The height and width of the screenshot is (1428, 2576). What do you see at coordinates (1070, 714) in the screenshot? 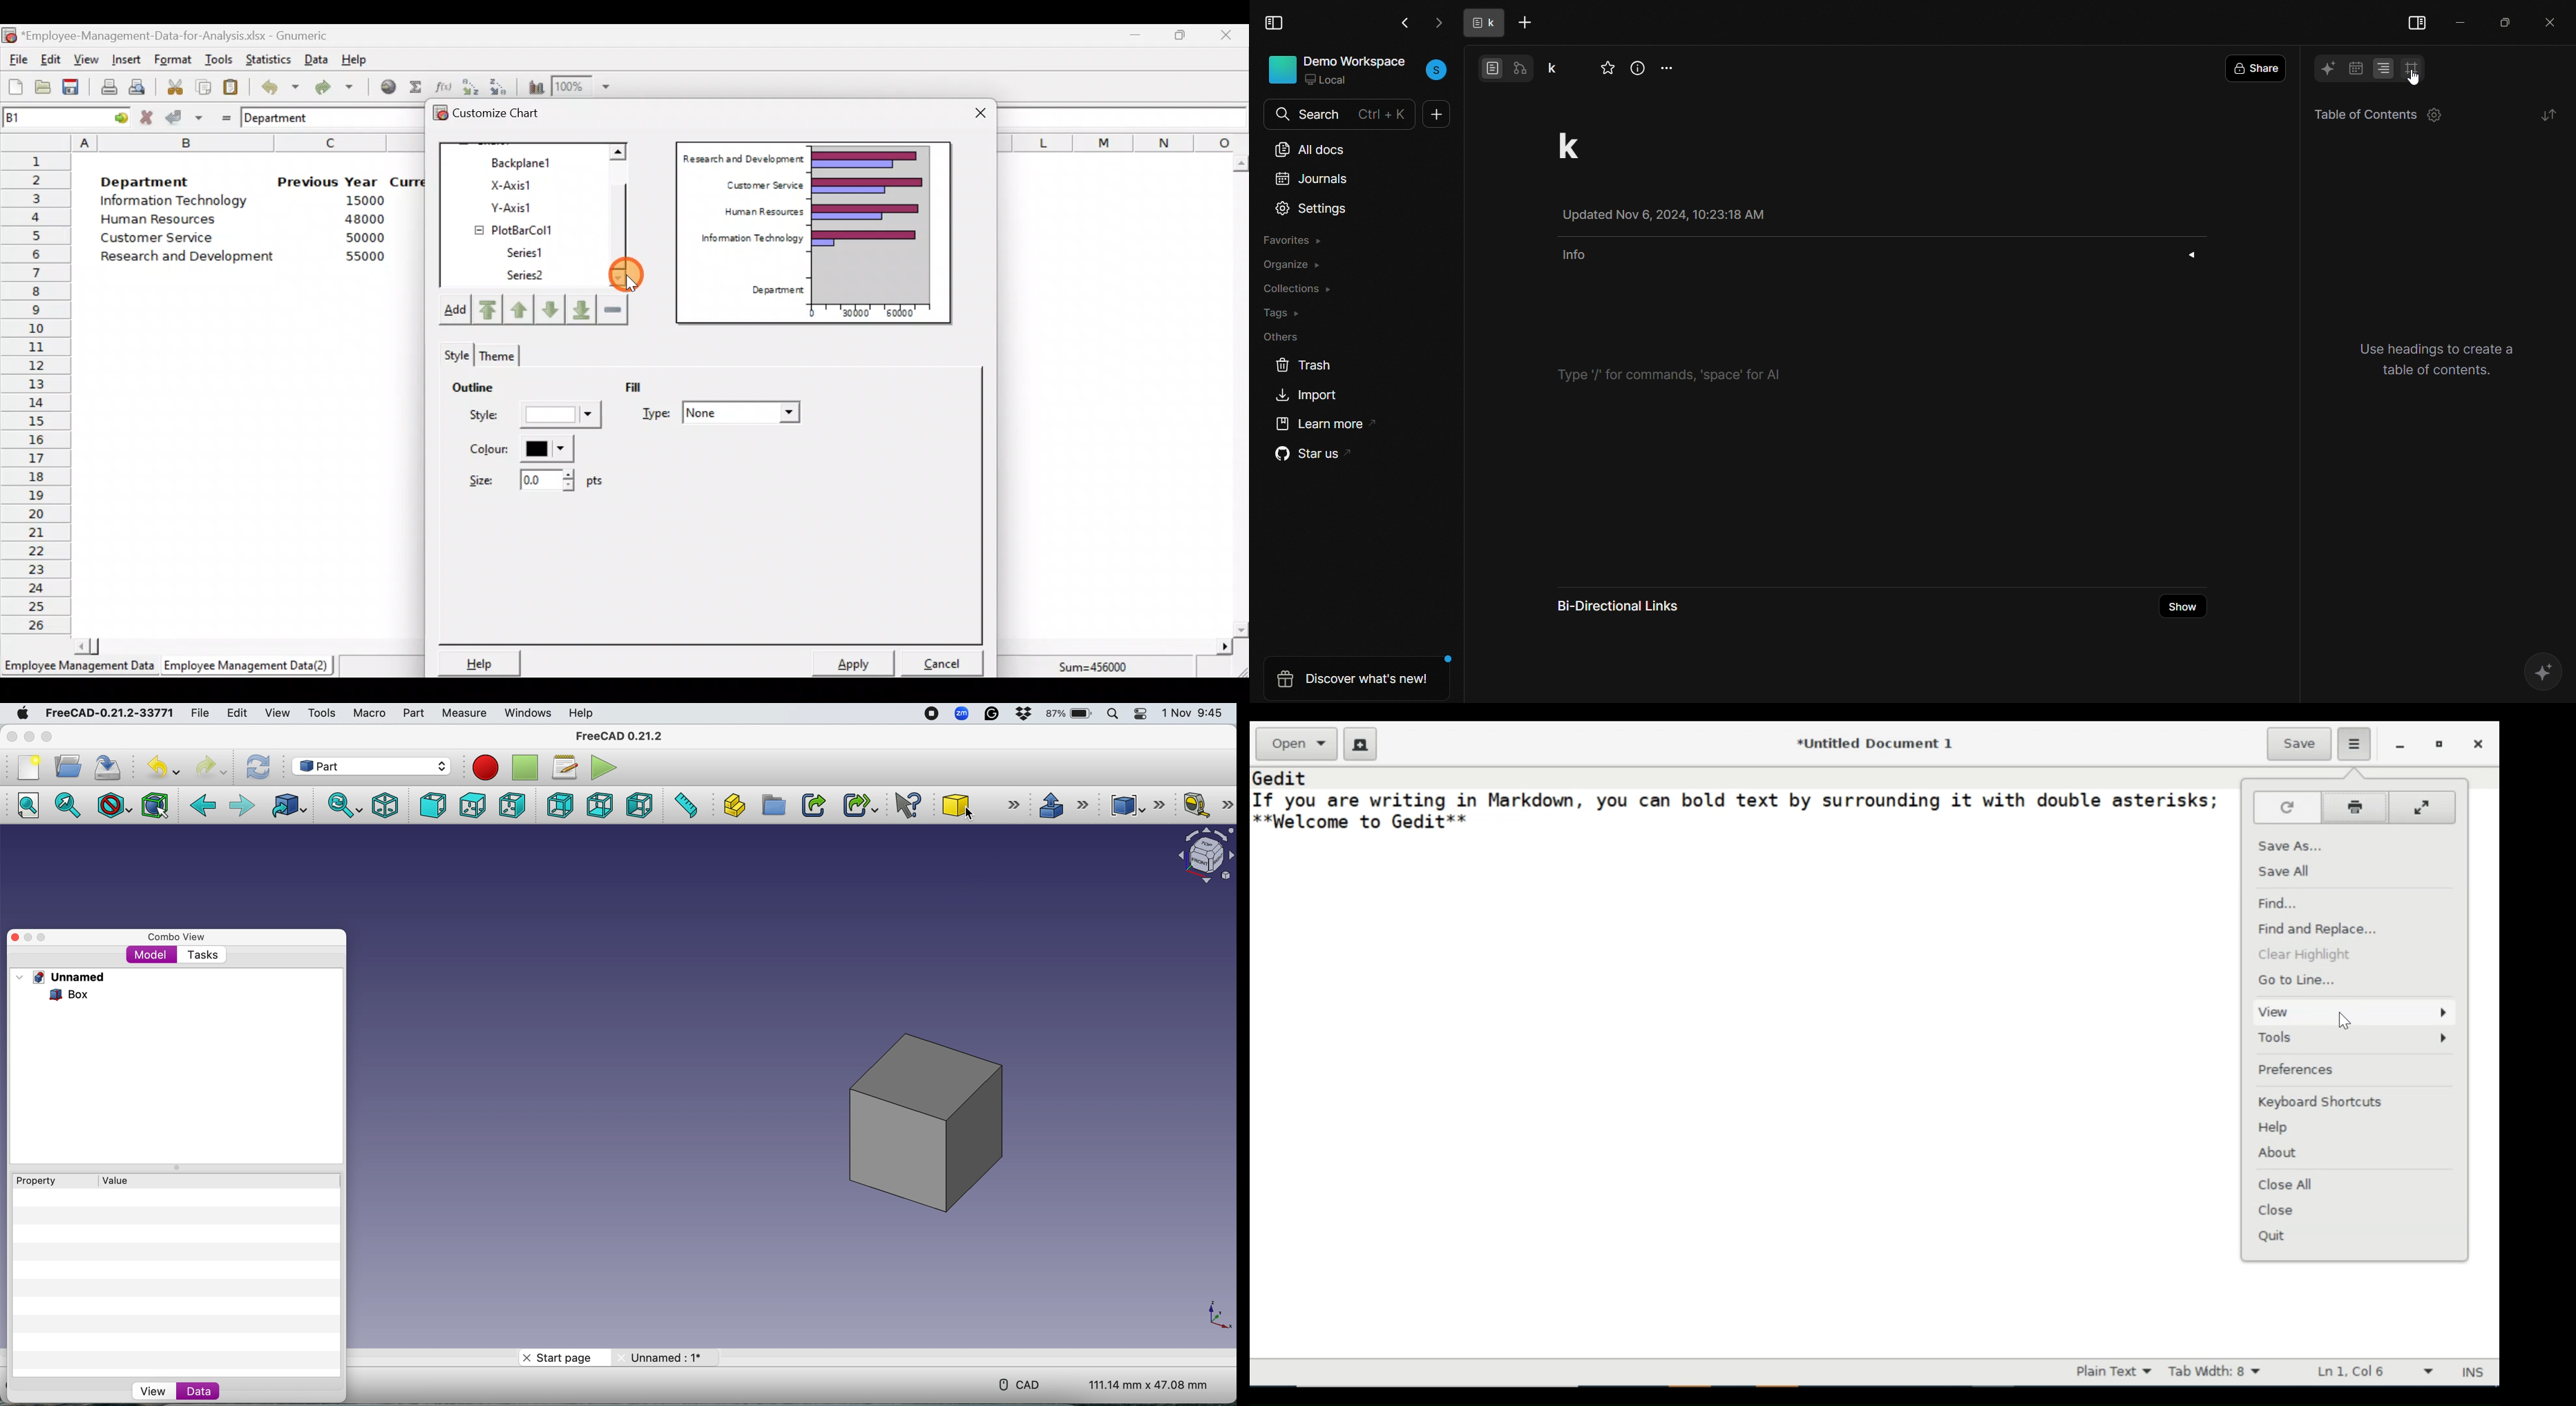
I see `87% battery` at bounding box center [1070, 714].